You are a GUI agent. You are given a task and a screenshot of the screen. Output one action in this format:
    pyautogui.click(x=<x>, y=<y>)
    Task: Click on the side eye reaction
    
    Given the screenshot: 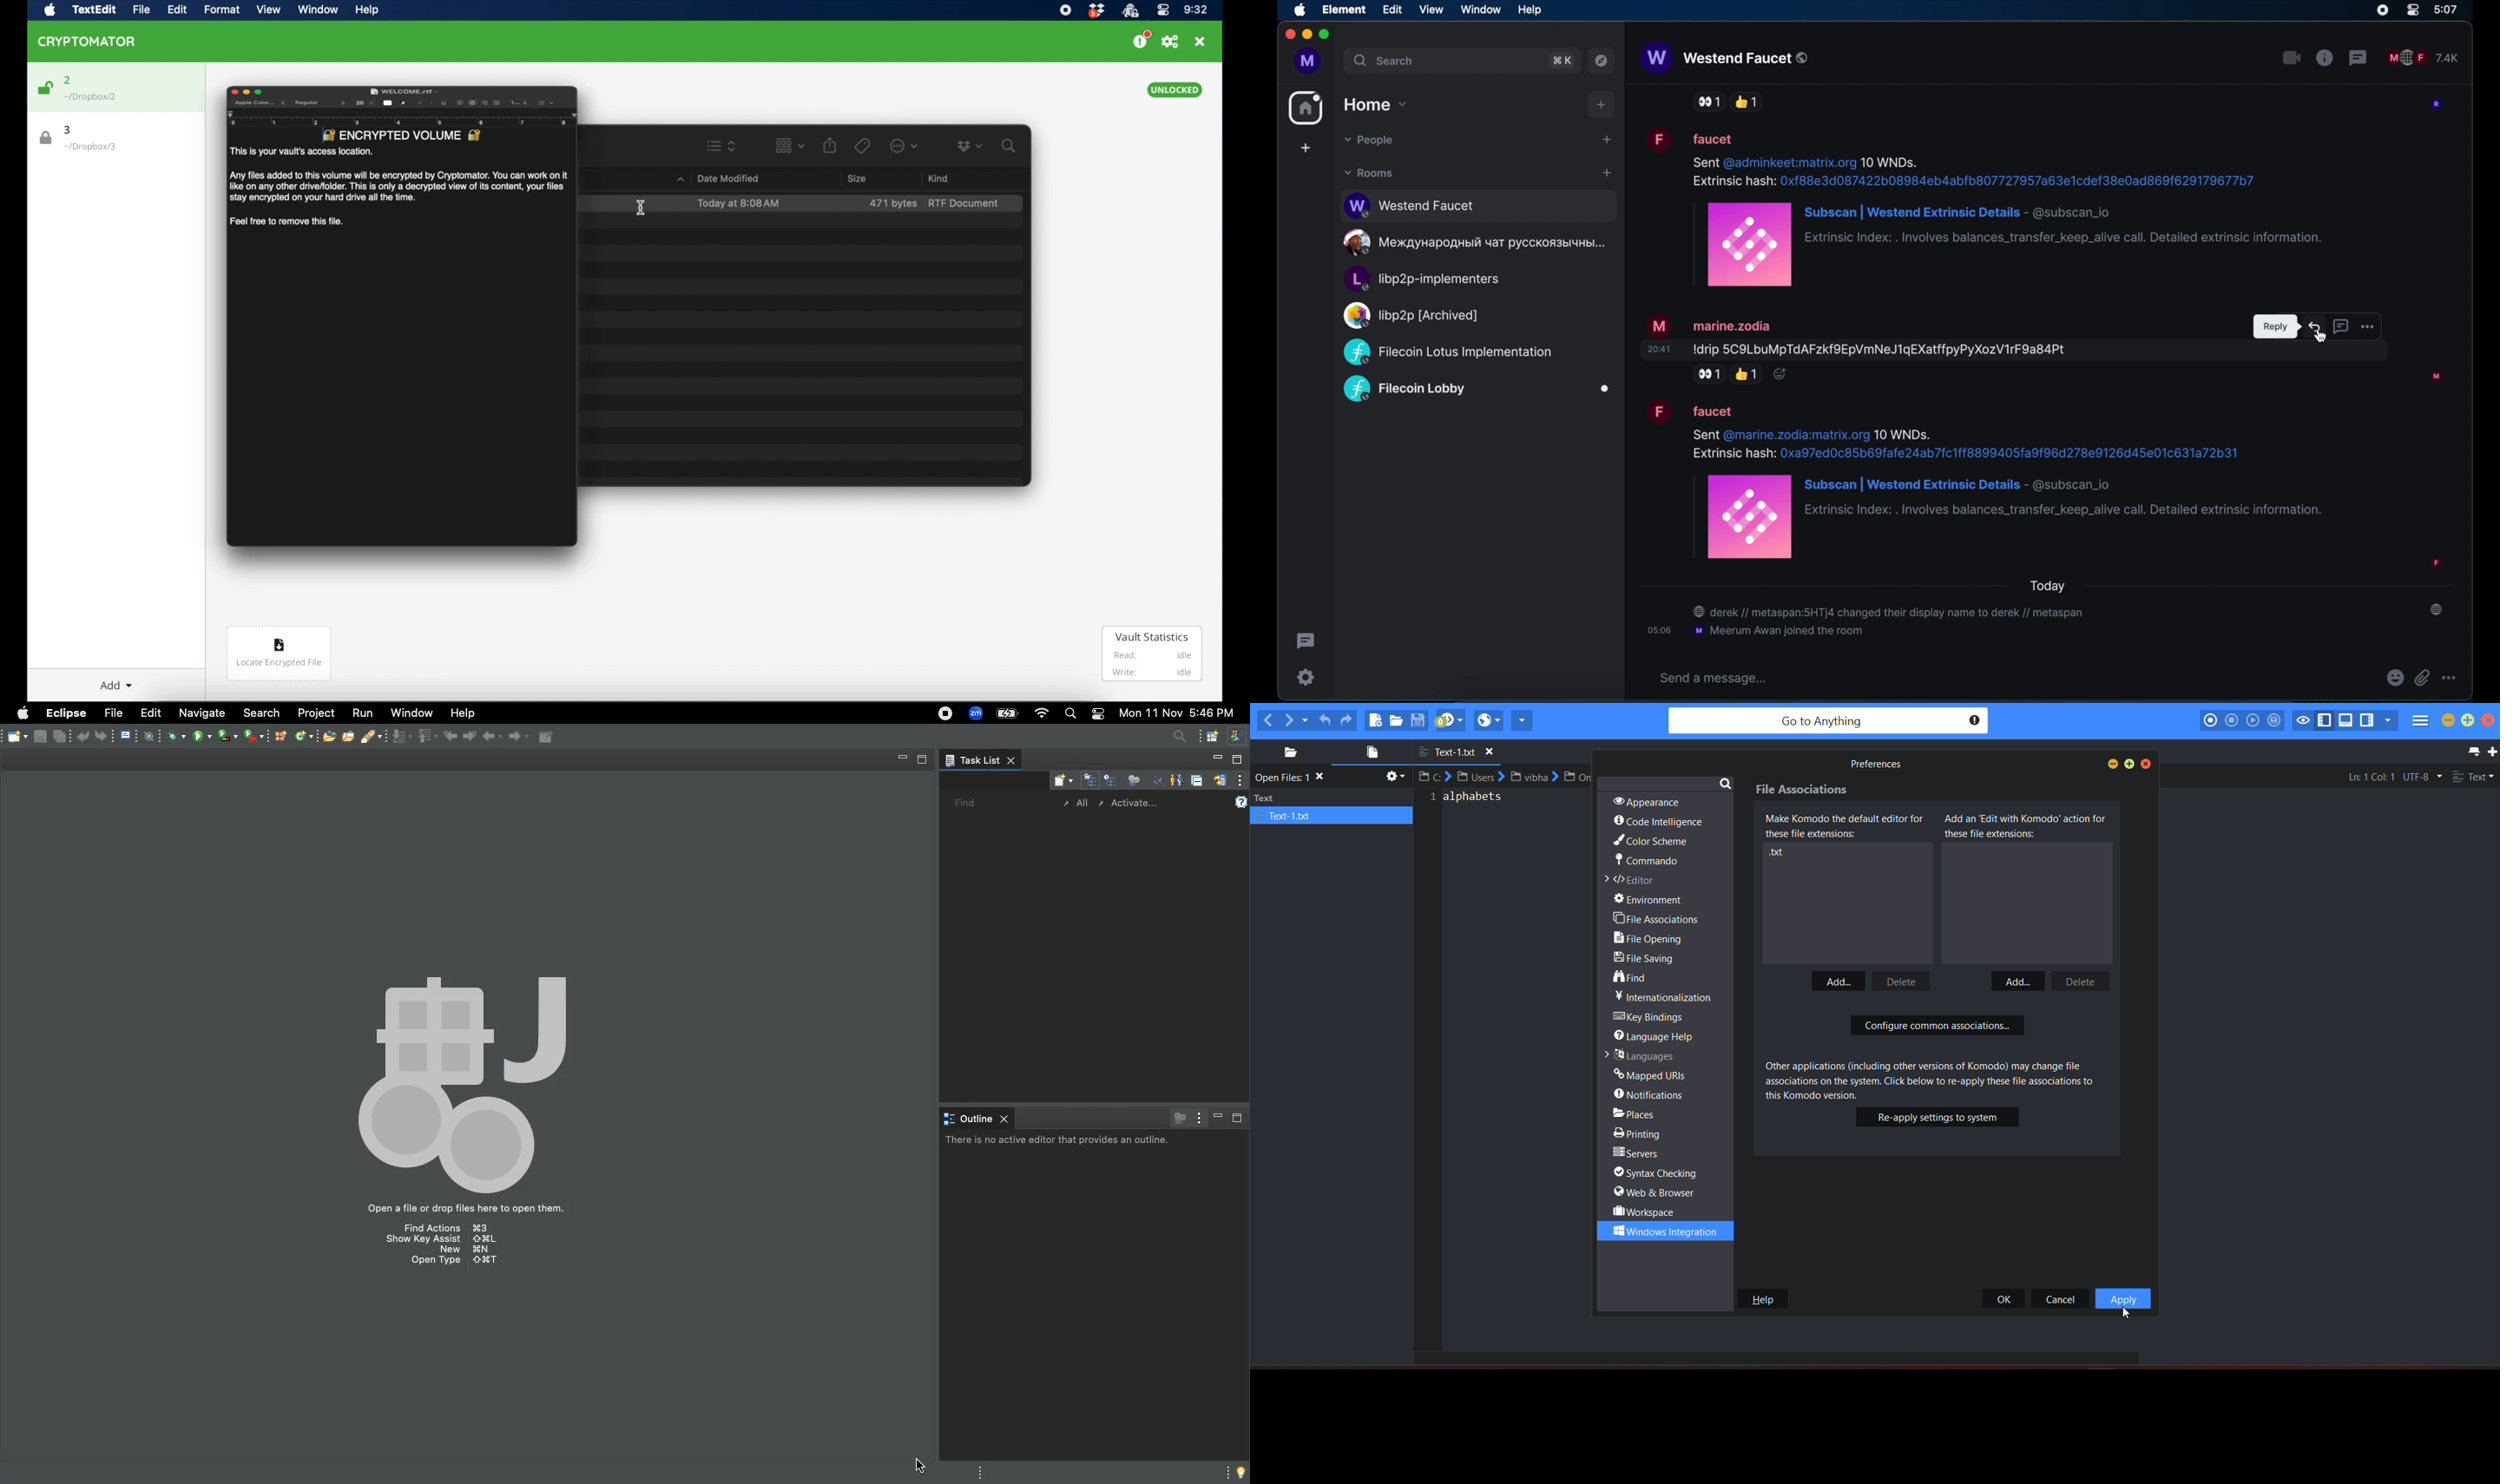 What is the action you would take?
    pyautogui.click(x=1708, y=374)
    